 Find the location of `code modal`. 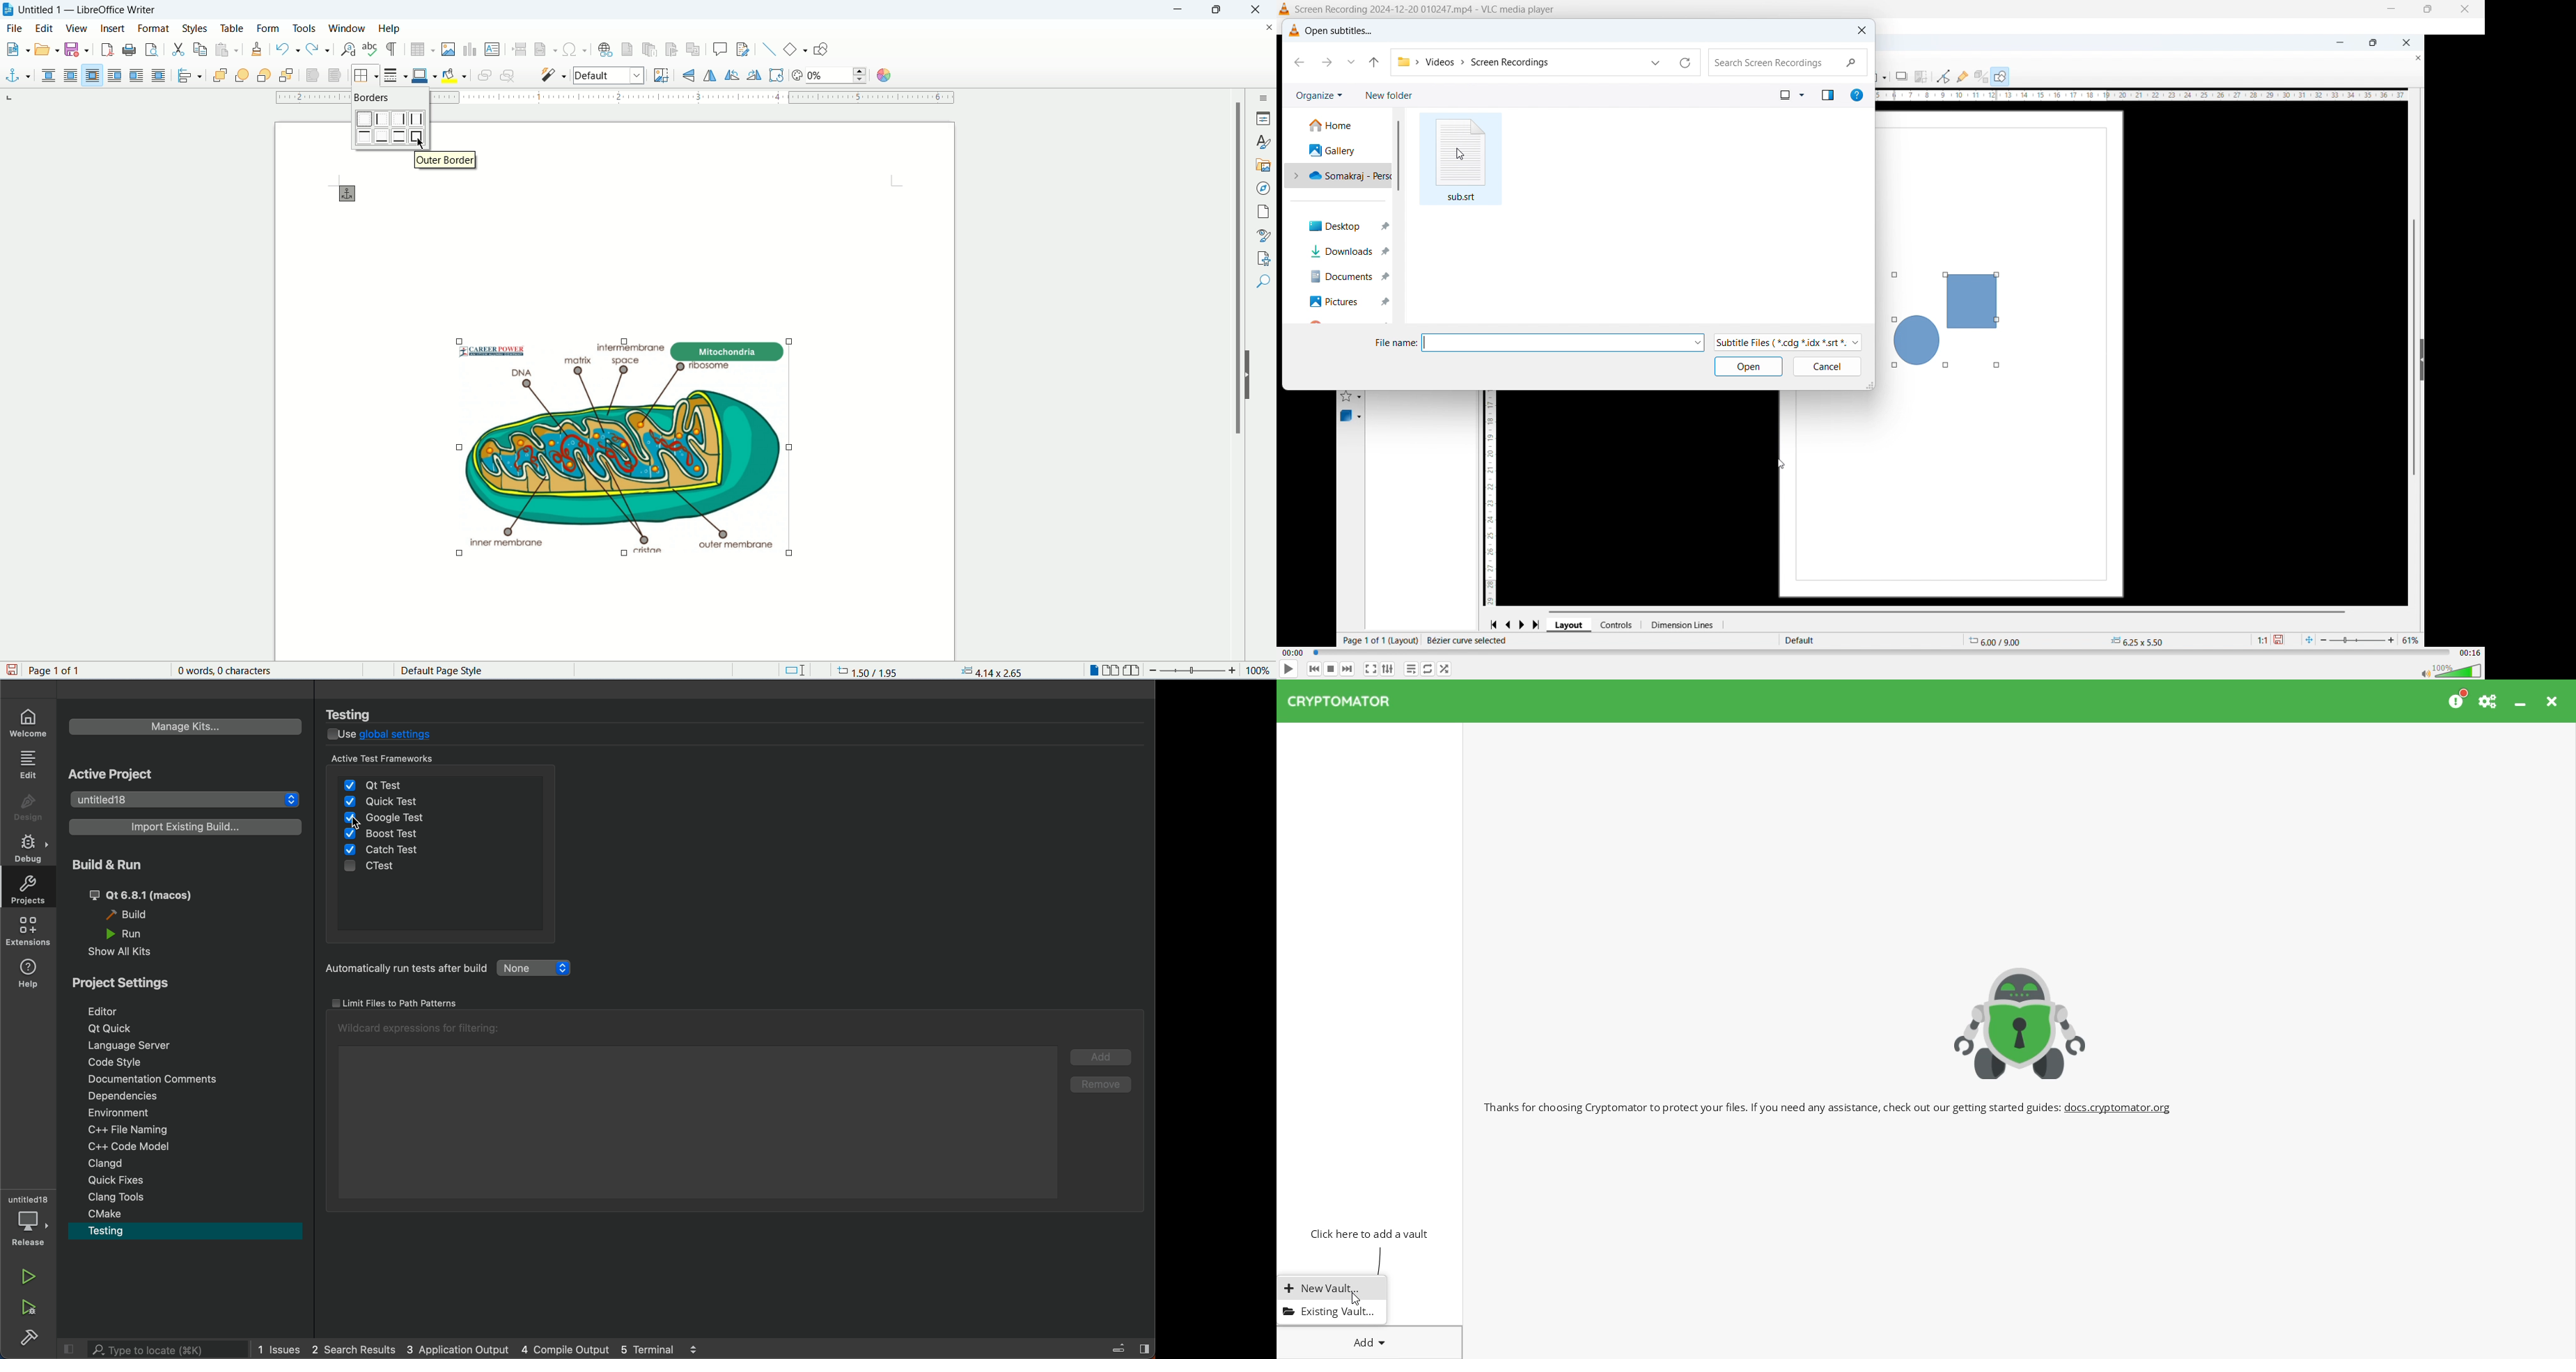

code modal is located at coordinates (189, 1148).